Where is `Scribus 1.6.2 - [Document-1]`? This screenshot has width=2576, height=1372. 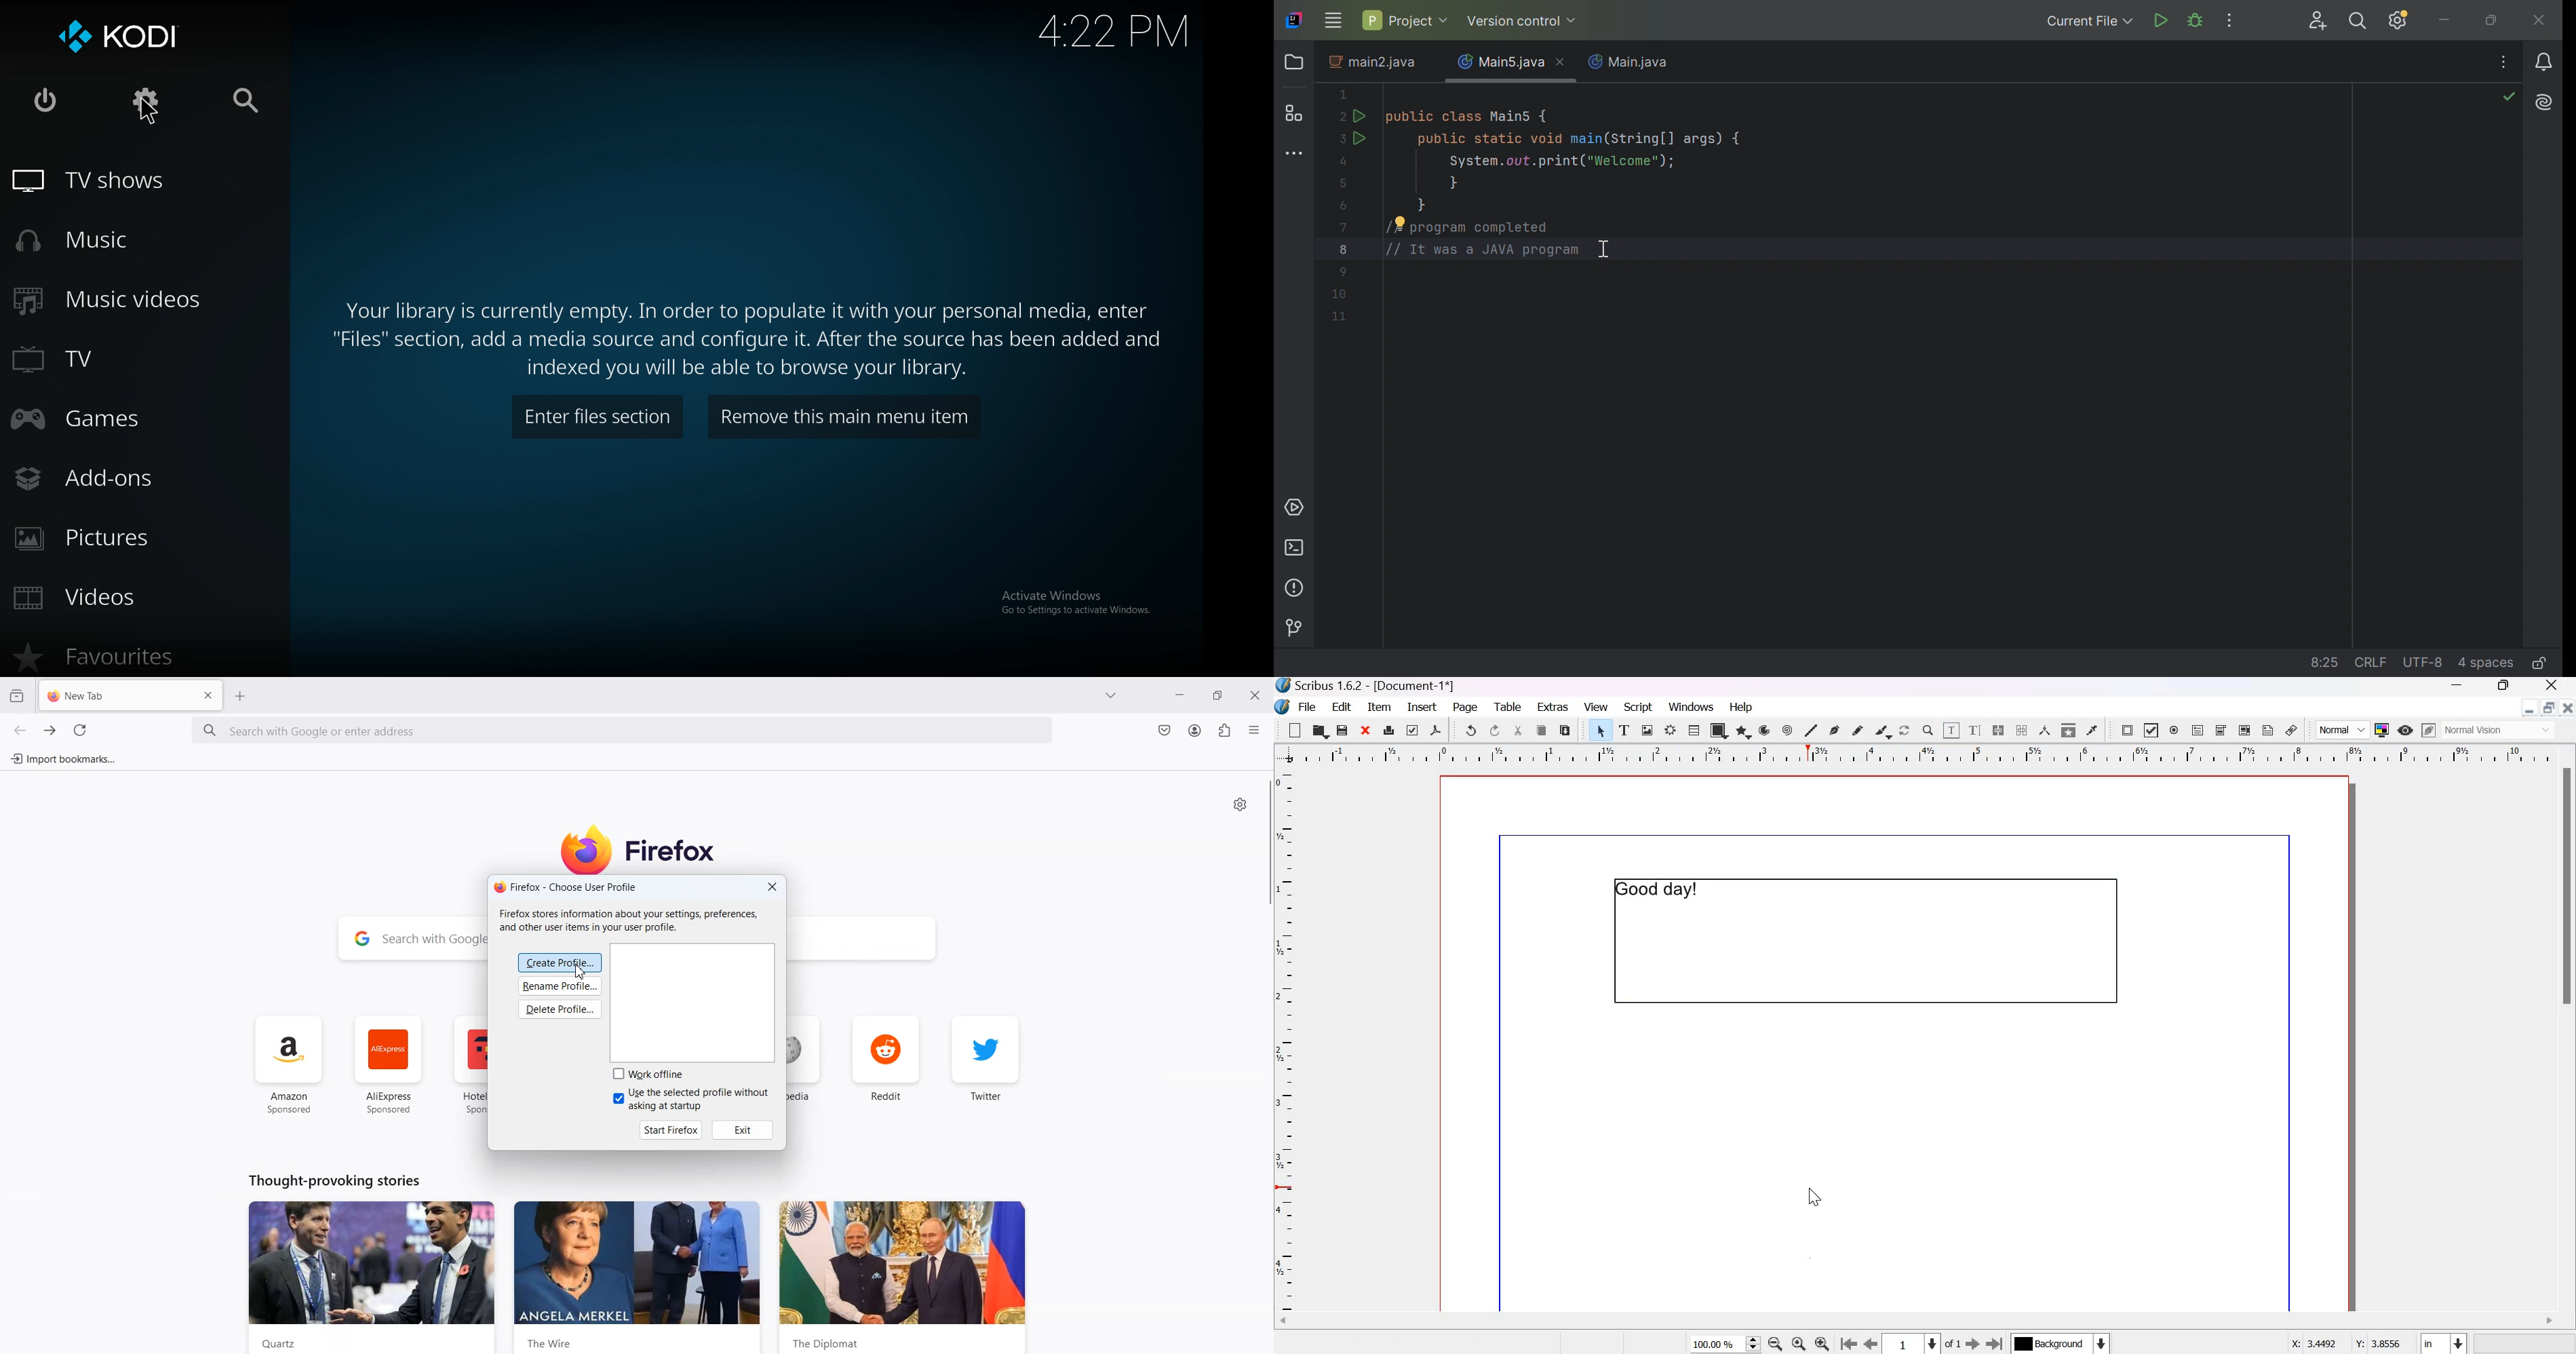
Scribus 1.6.2 - [Document-1] is located at coordinates (1369, 686).